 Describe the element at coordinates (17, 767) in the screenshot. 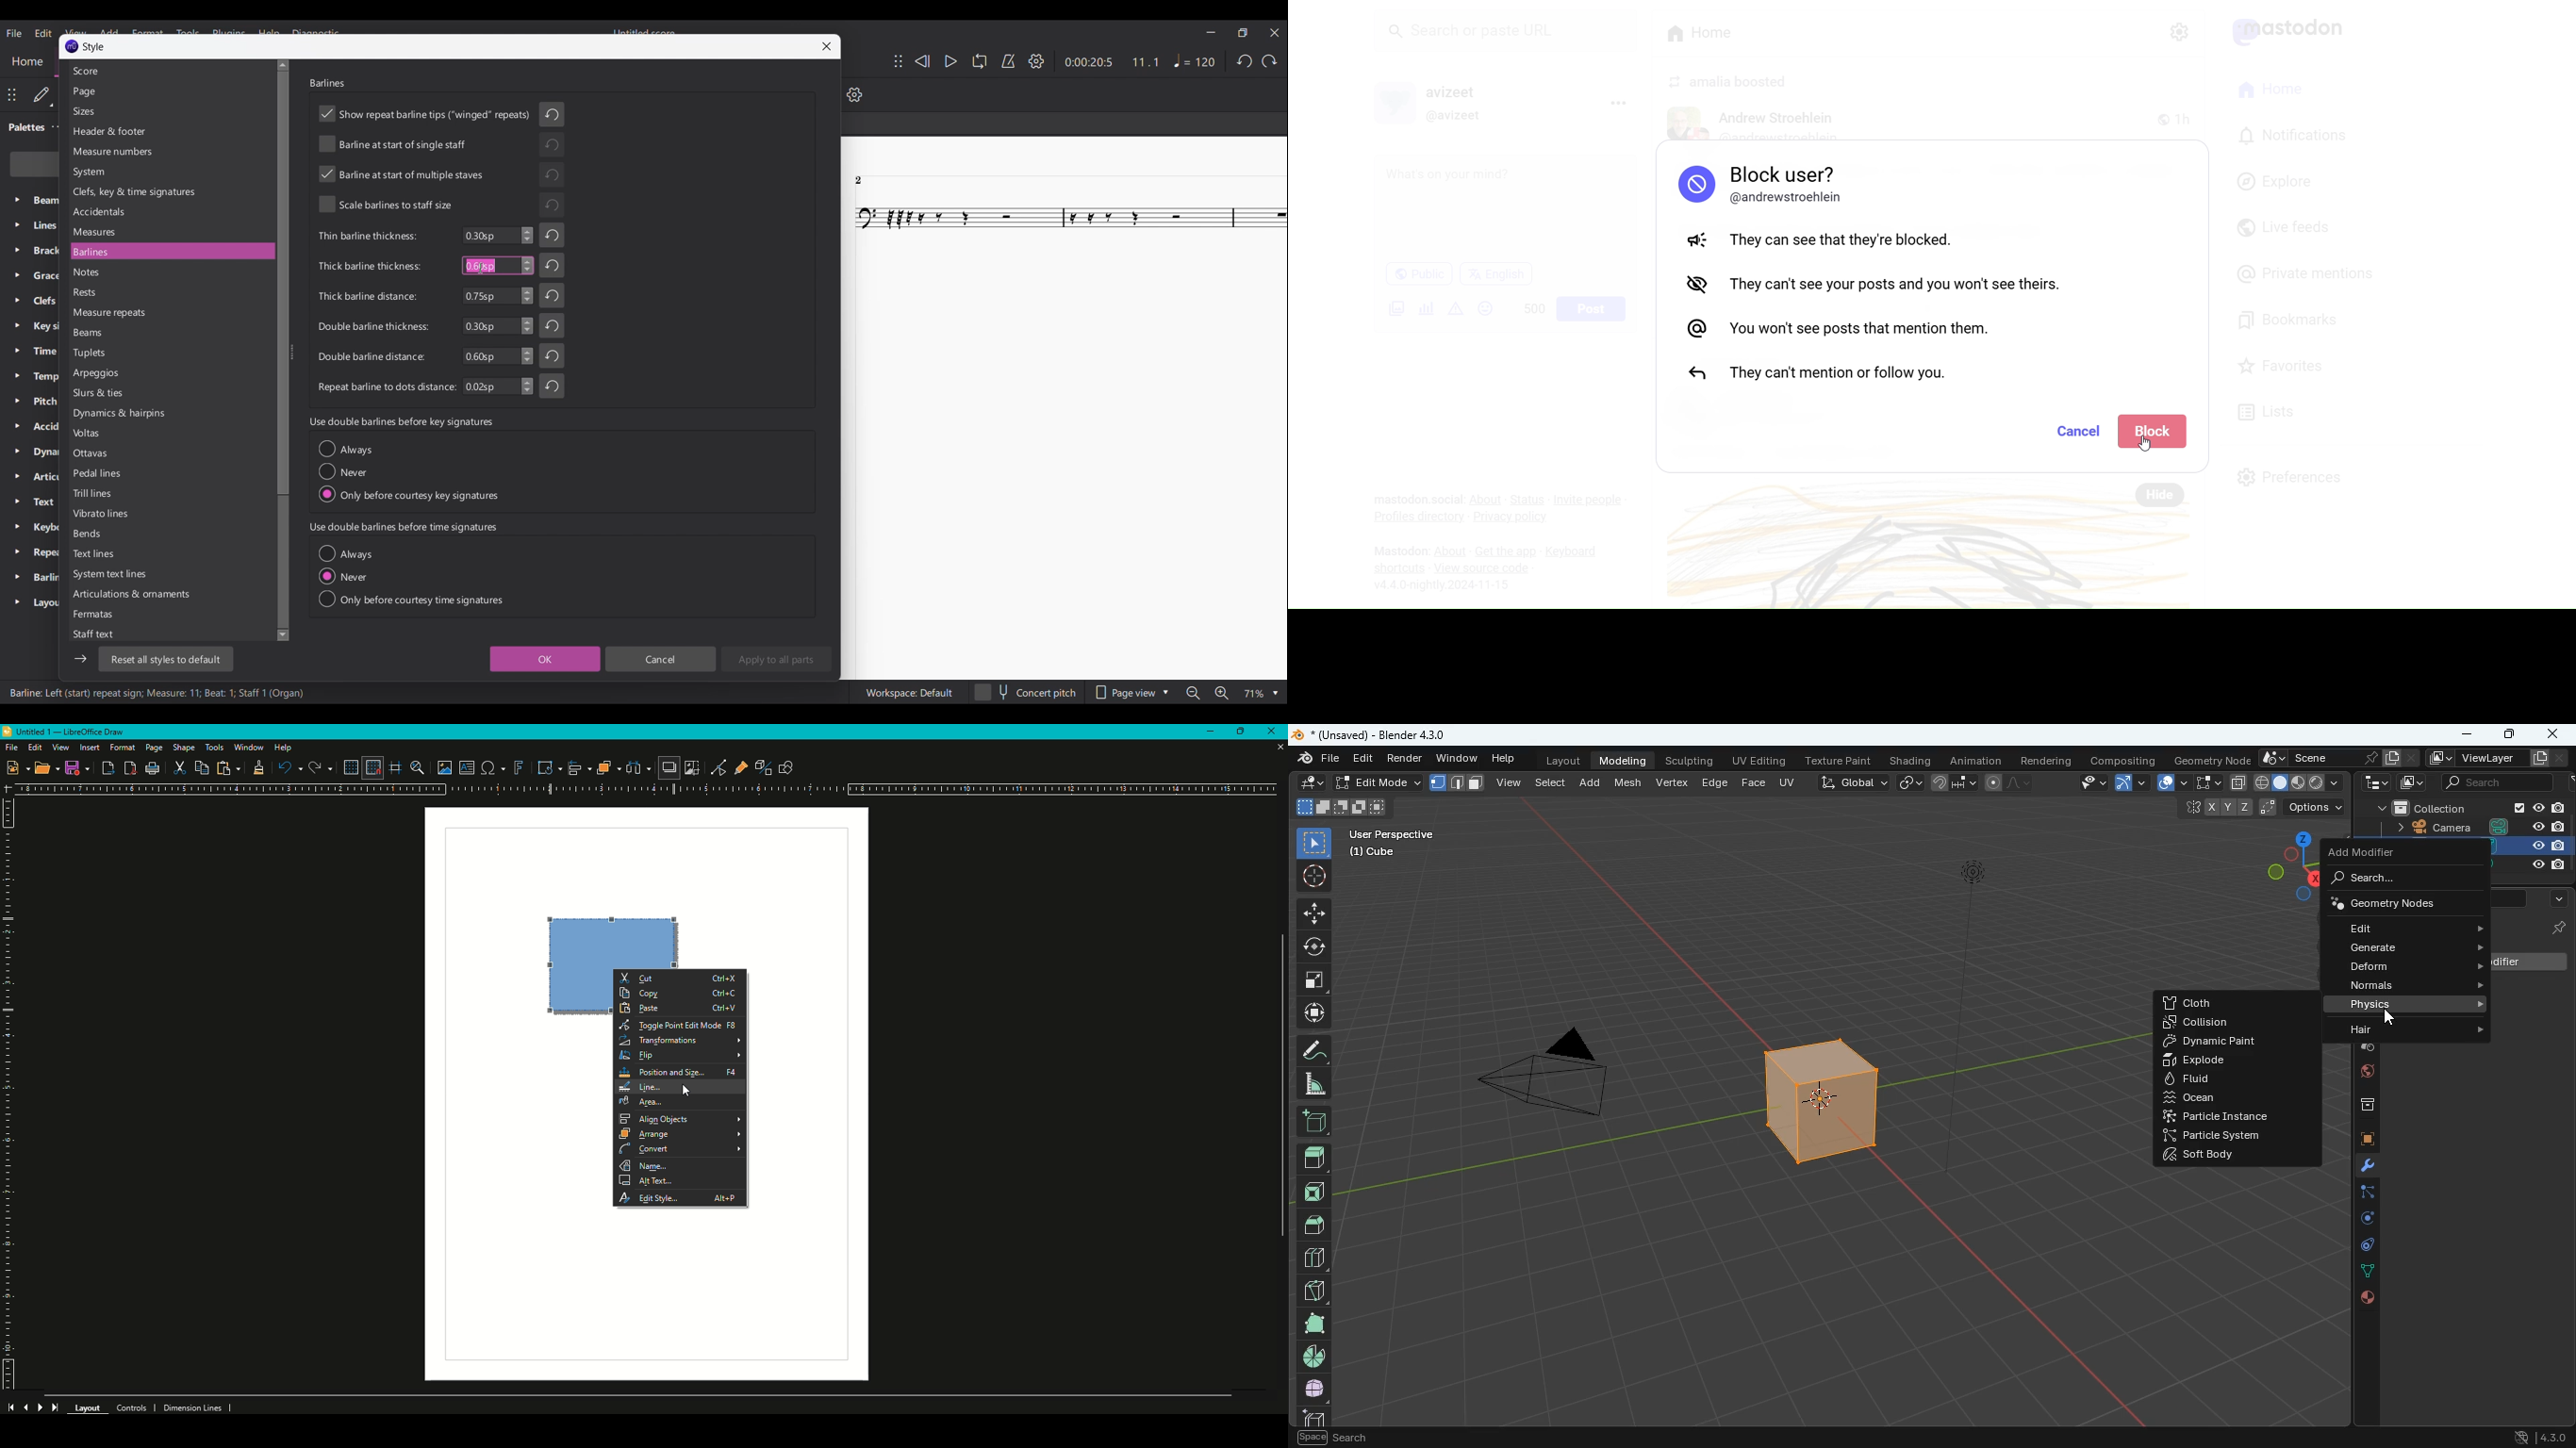

I see `New` at that location.